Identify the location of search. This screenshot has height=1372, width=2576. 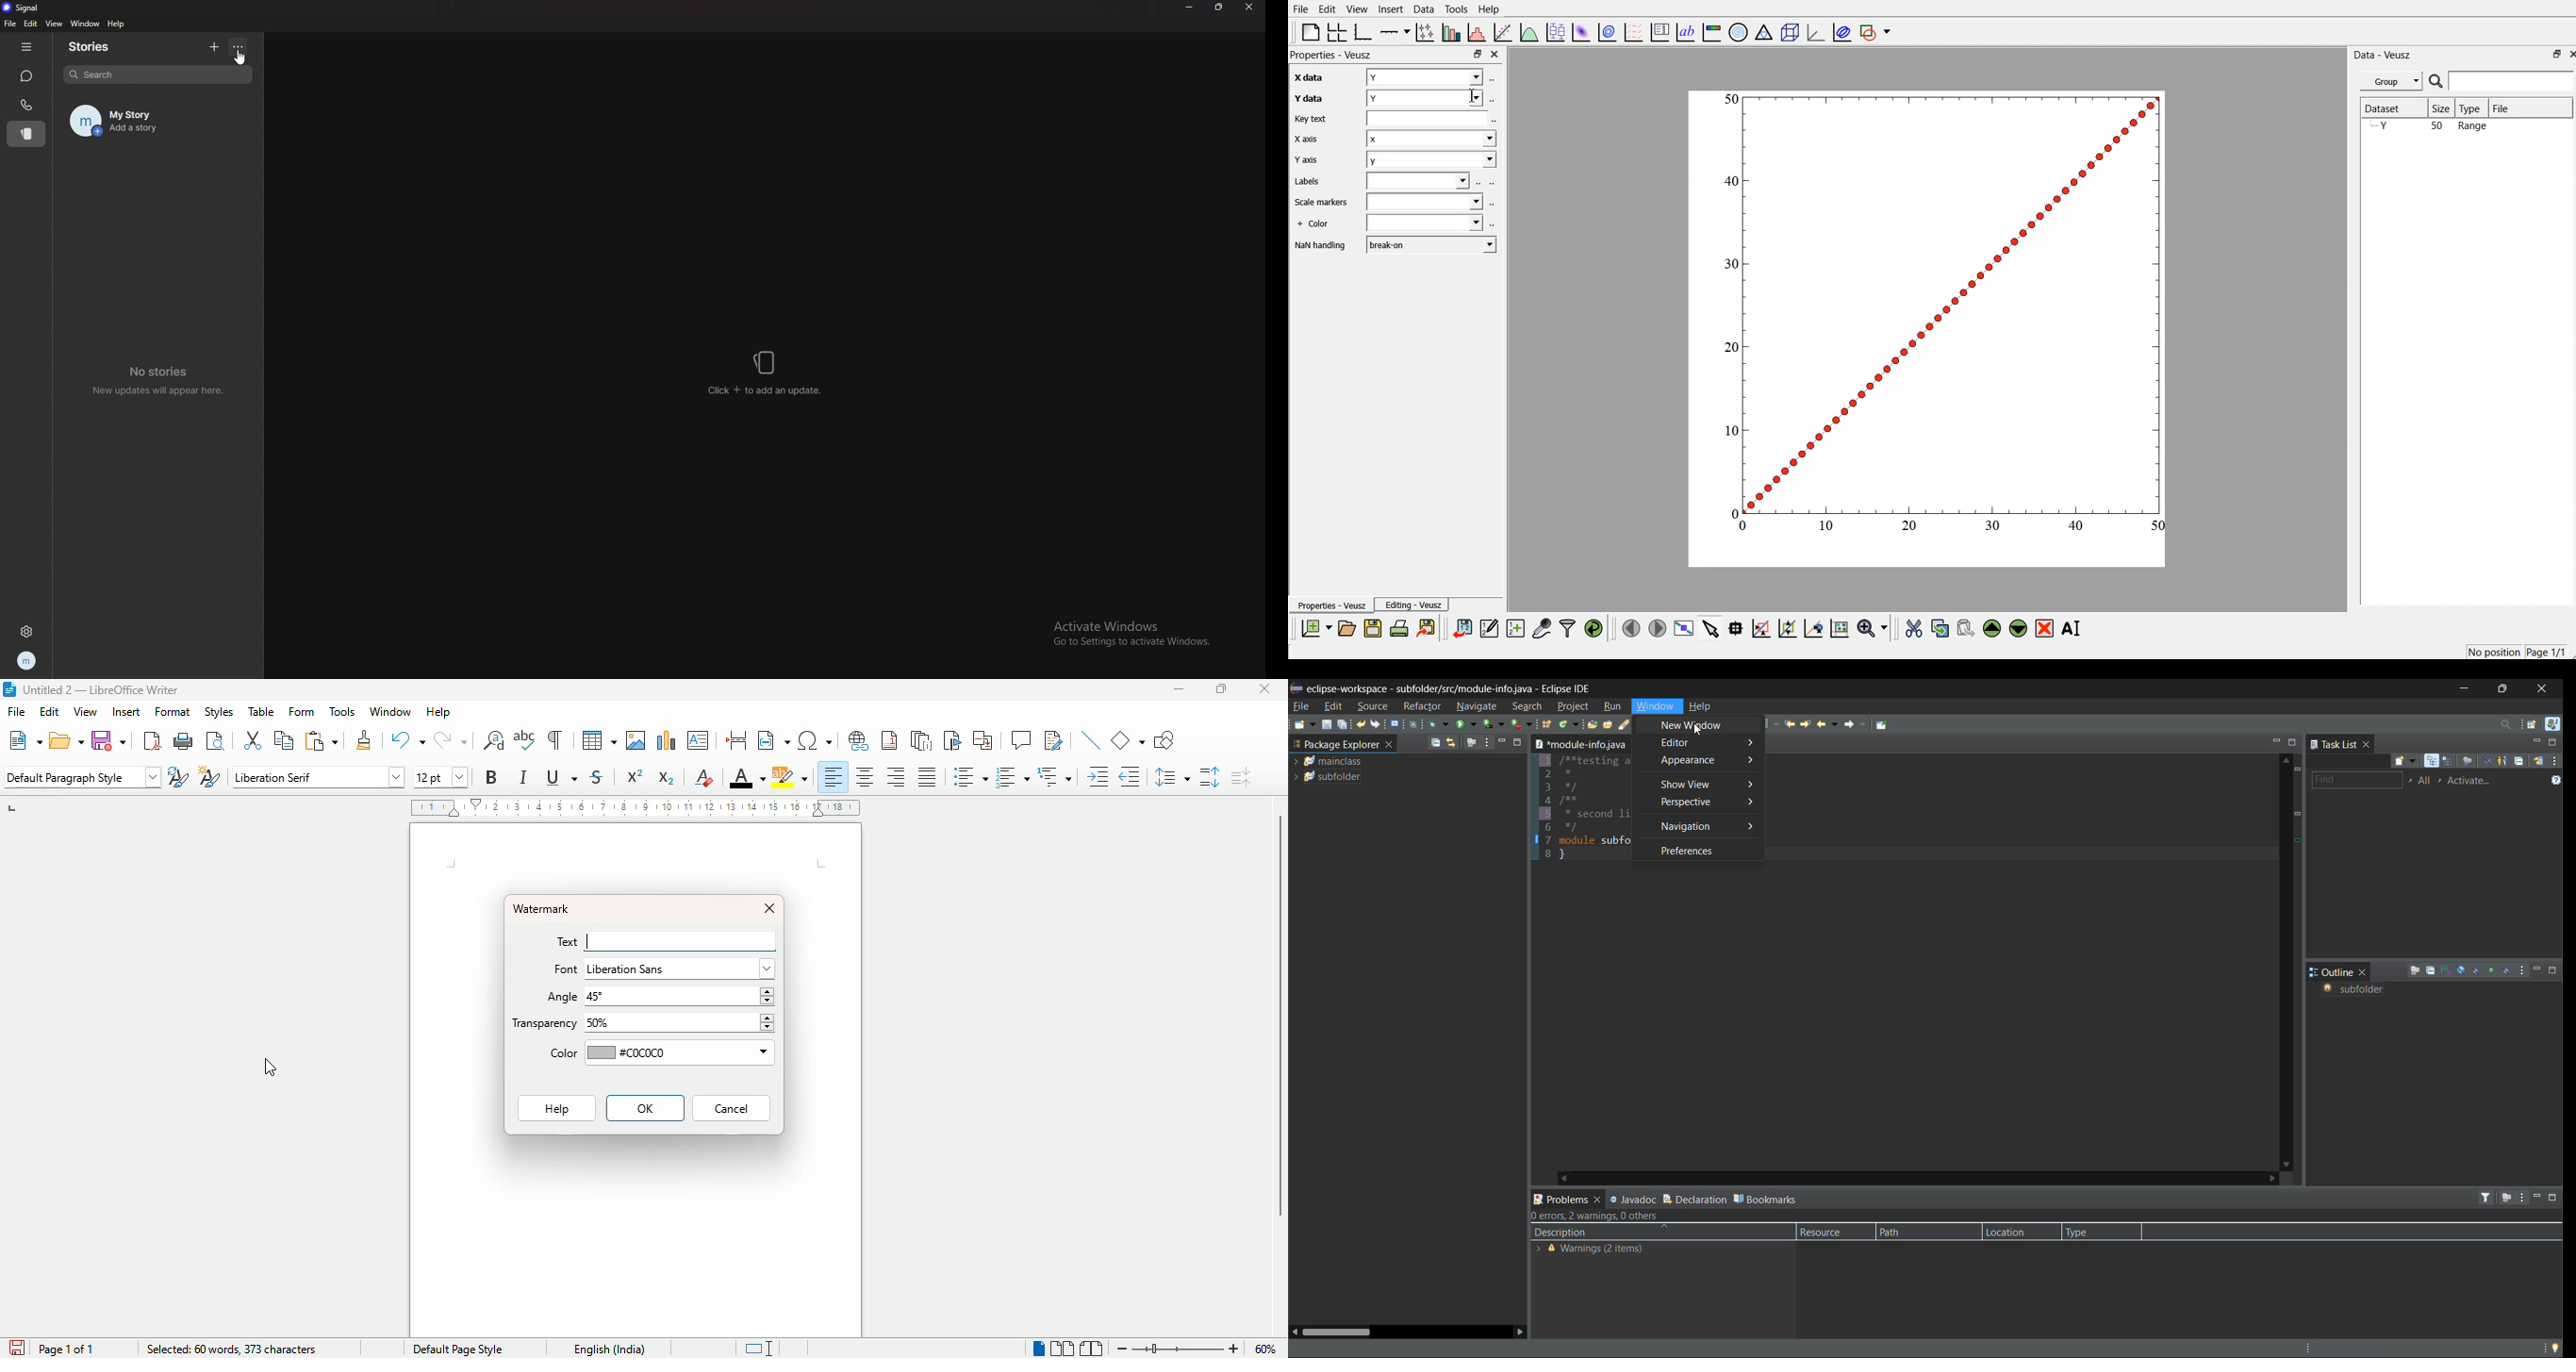
(158, 75).